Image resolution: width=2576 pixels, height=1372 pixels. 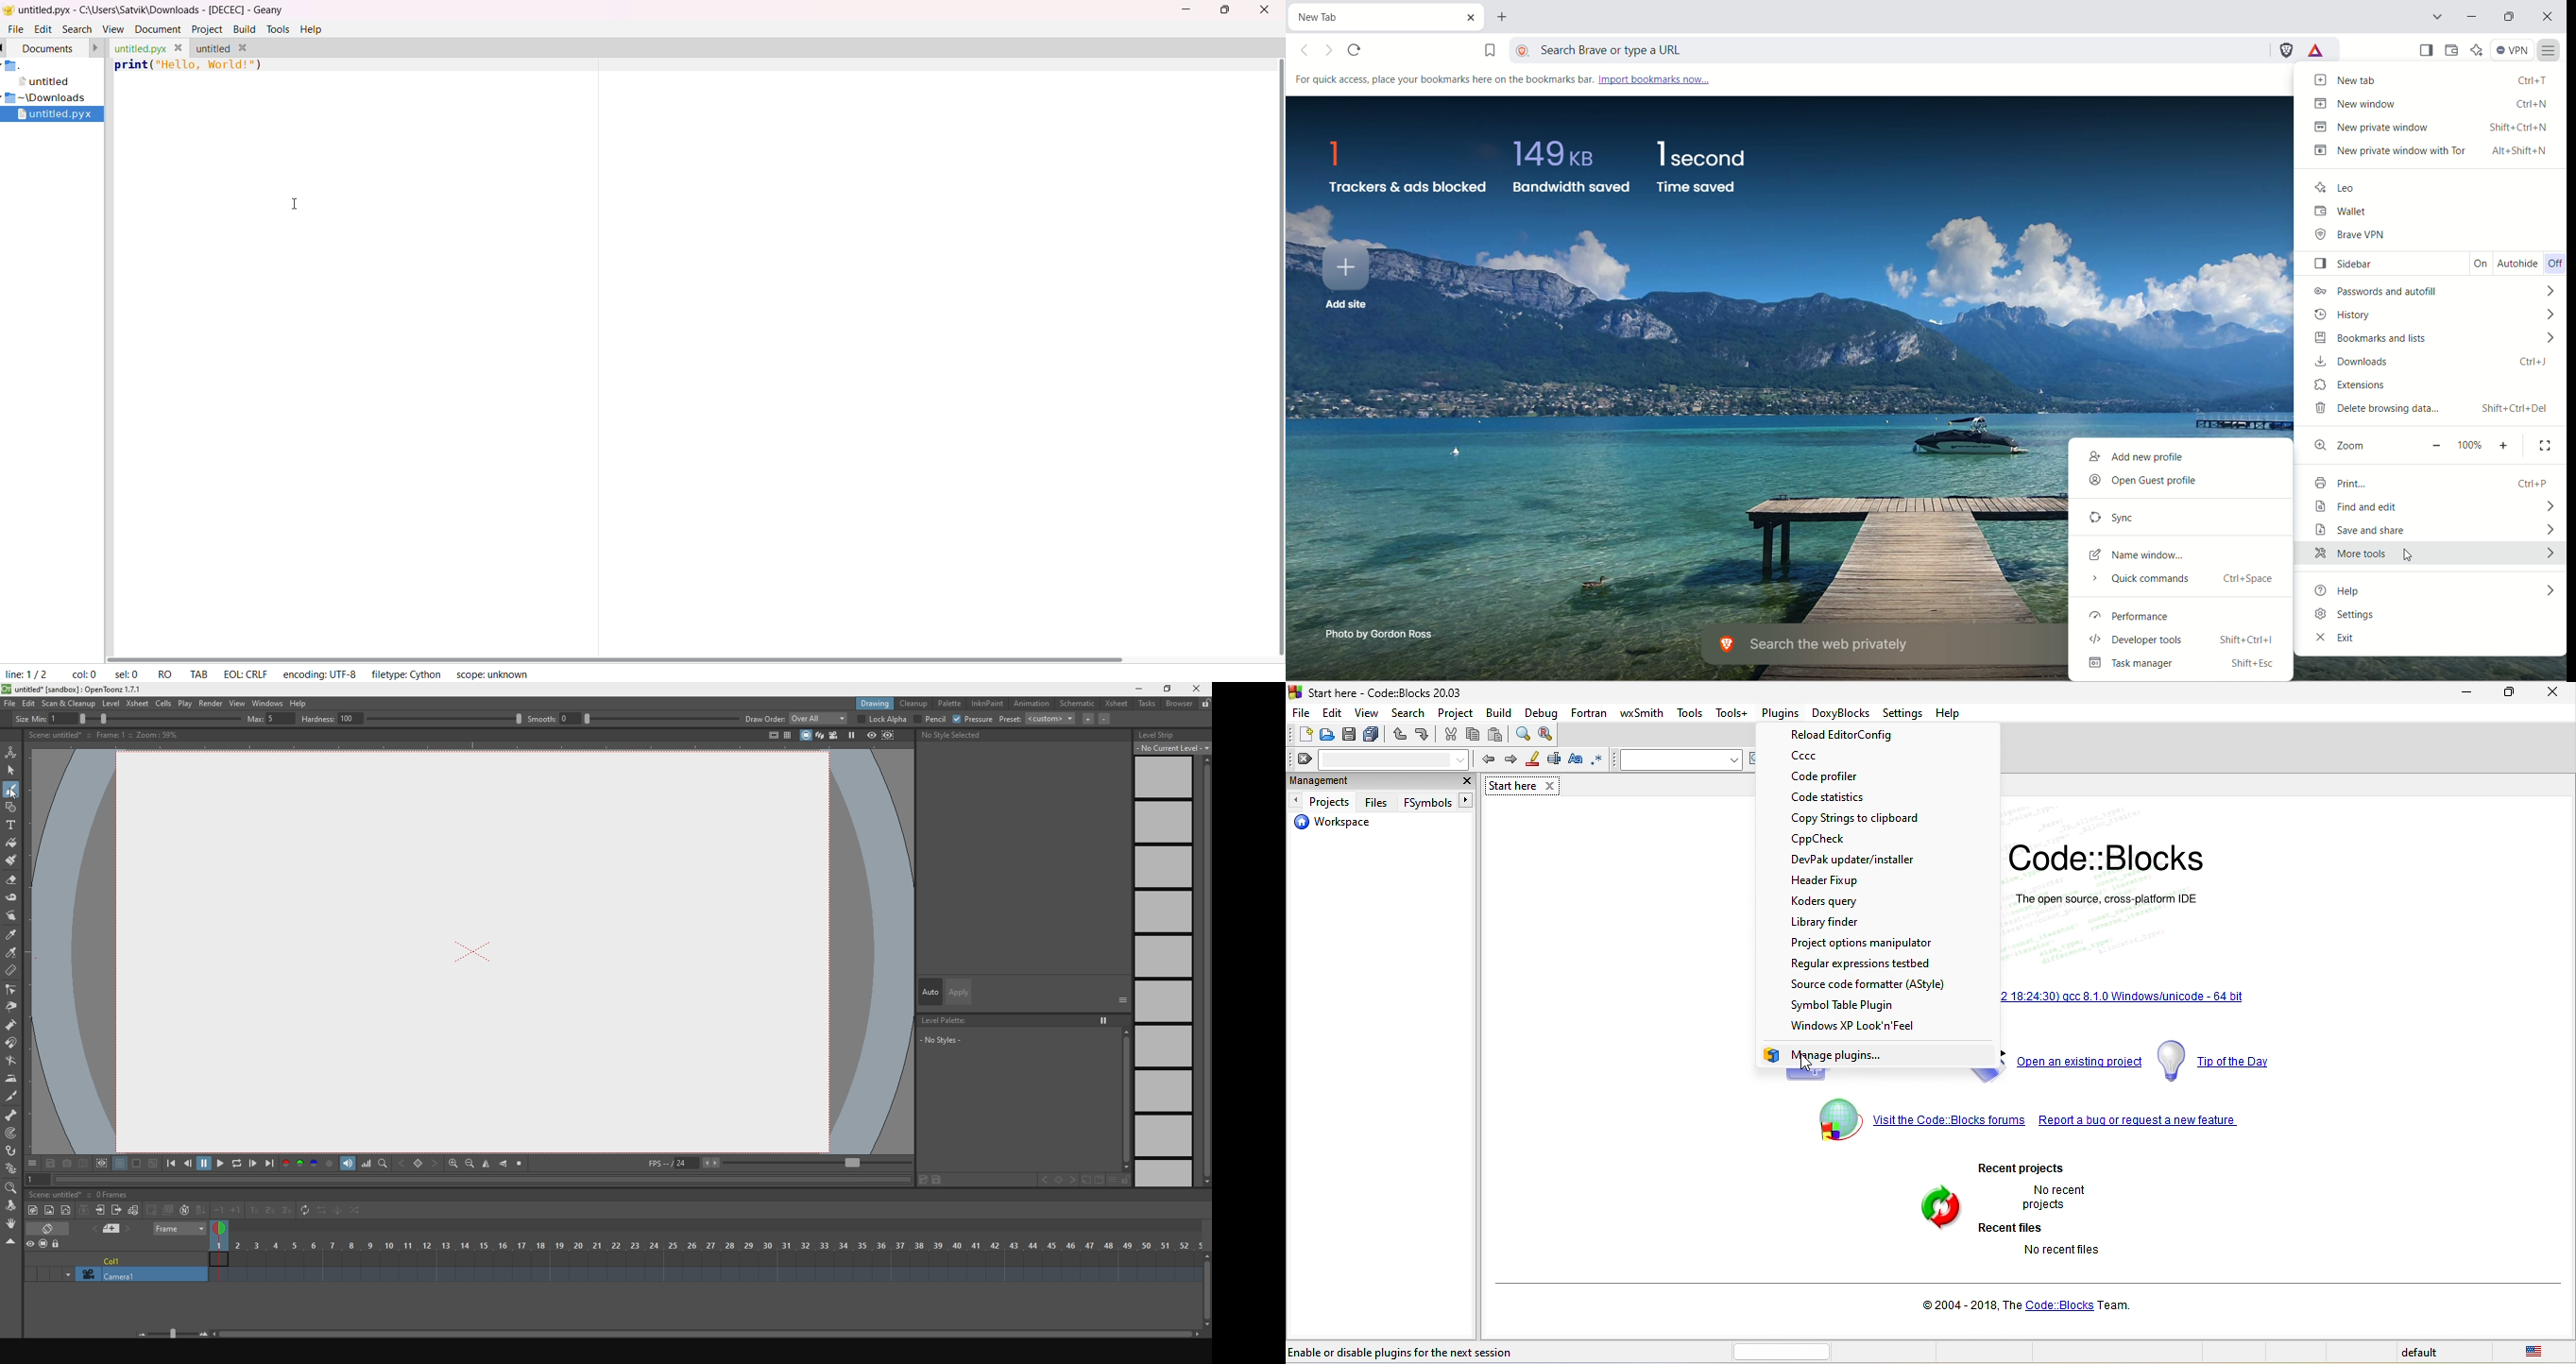 I want to click on paste, so click(x=1499, y=735).